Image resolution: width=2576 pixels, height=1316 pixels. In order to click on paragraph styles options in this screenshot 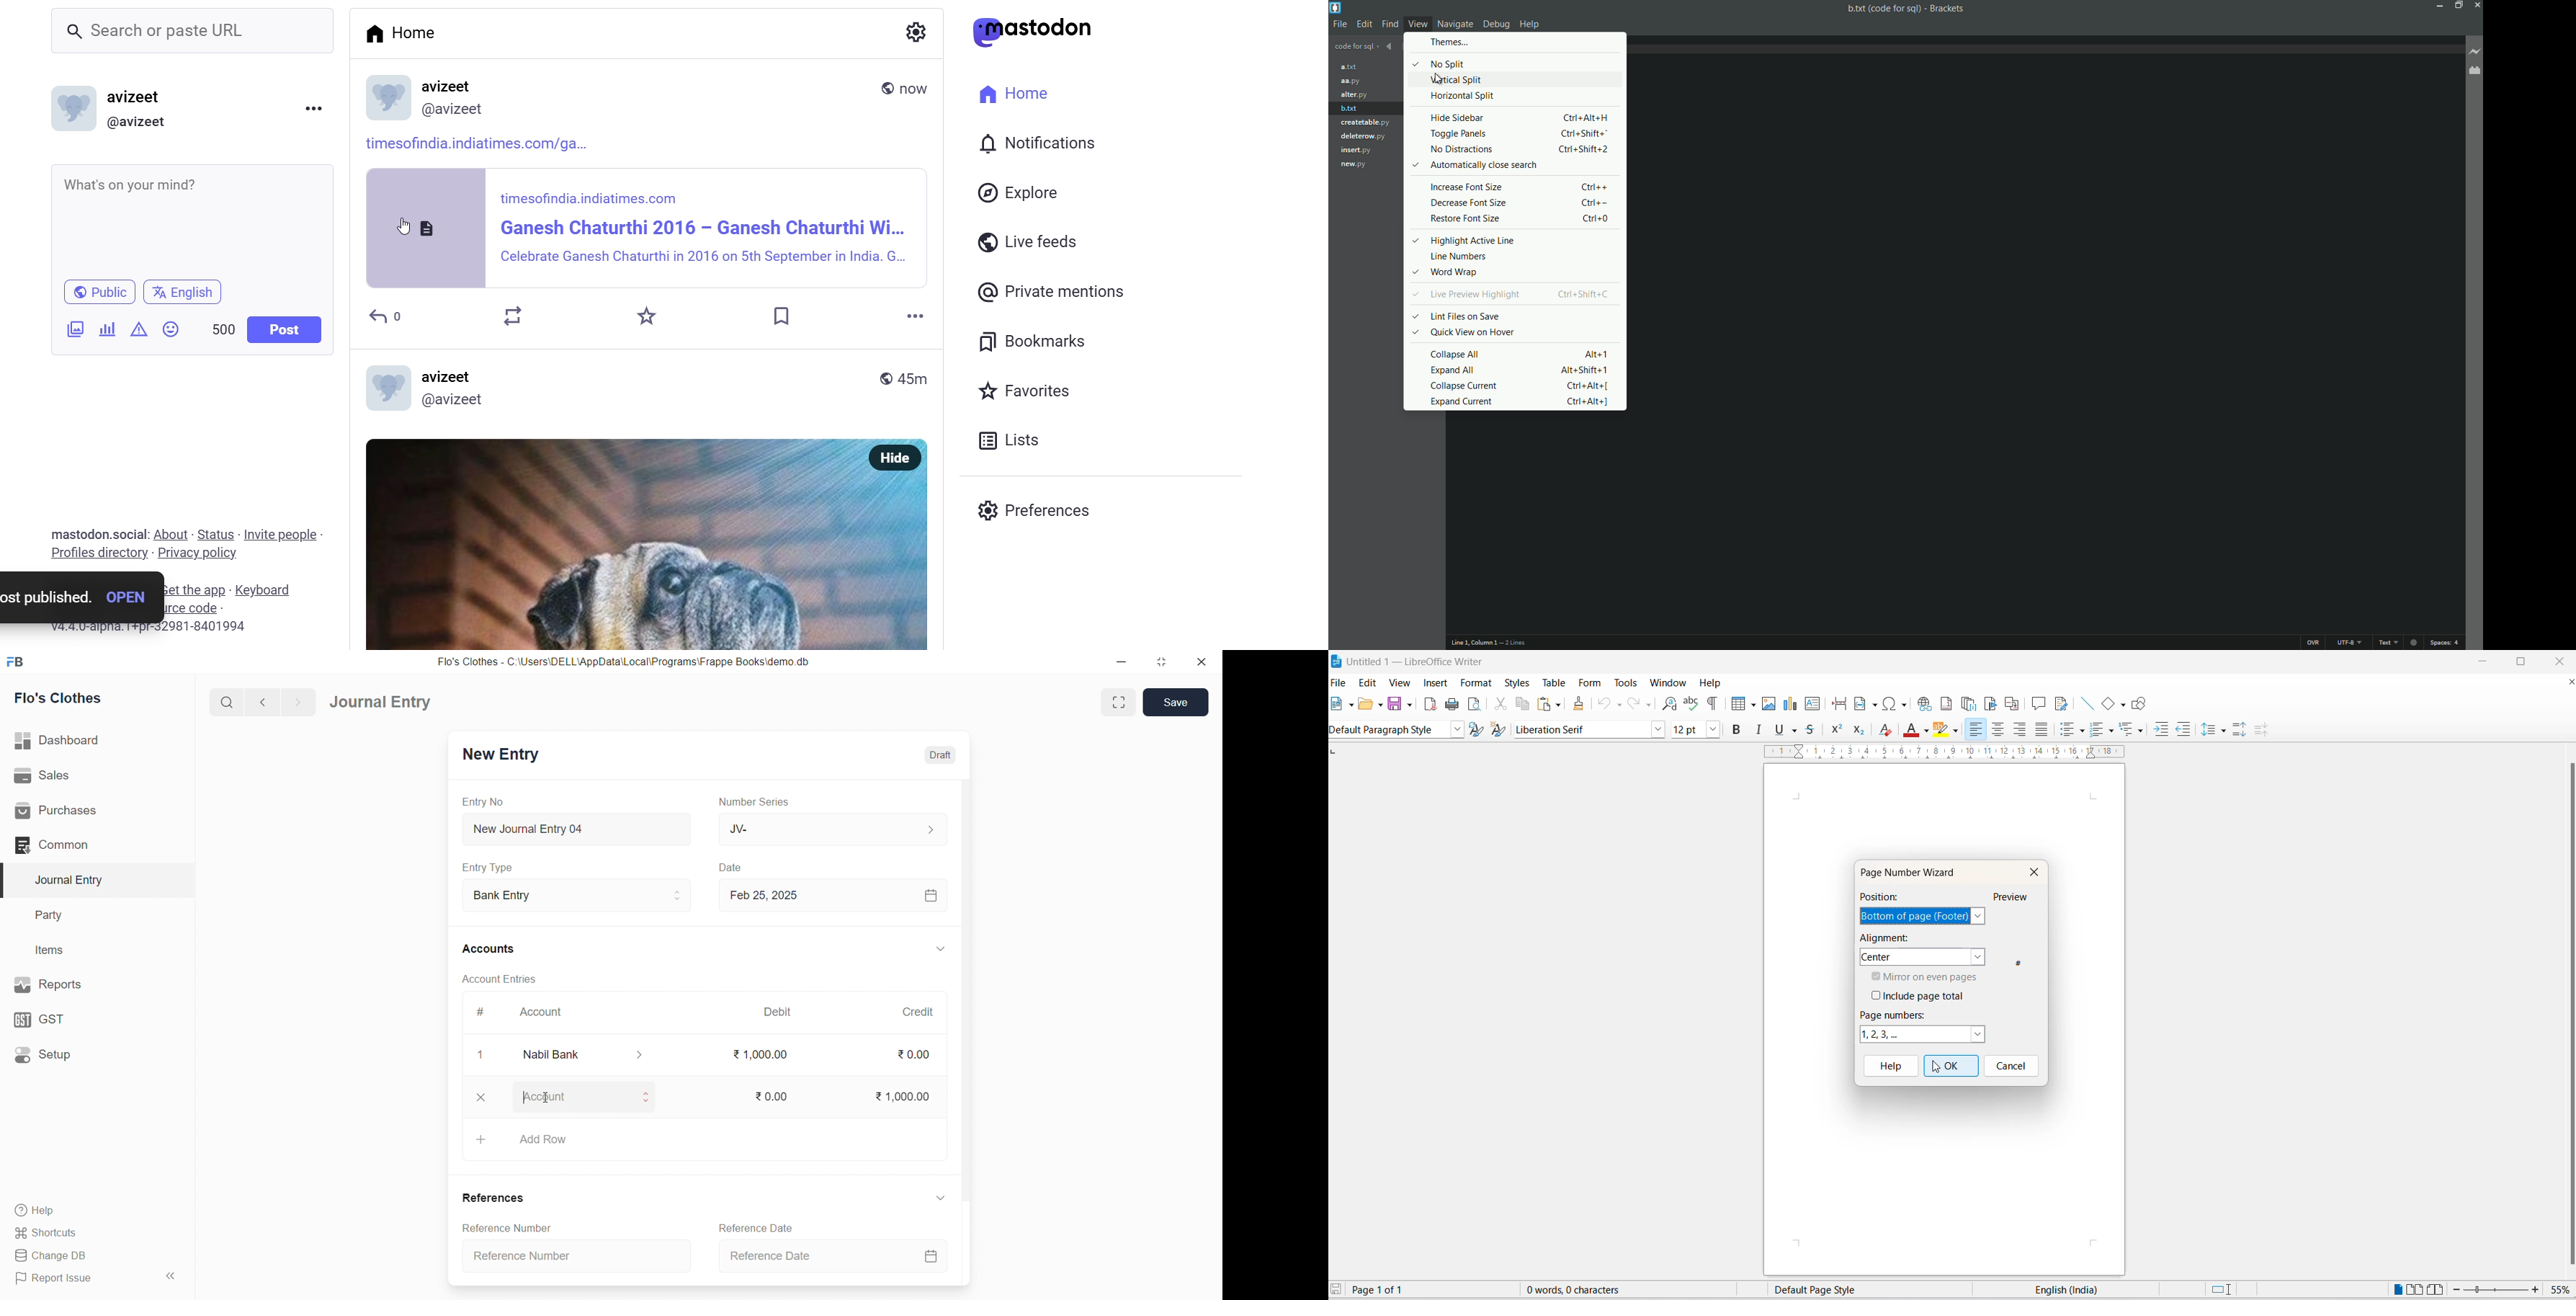, I will do `click(1458, 730)`.